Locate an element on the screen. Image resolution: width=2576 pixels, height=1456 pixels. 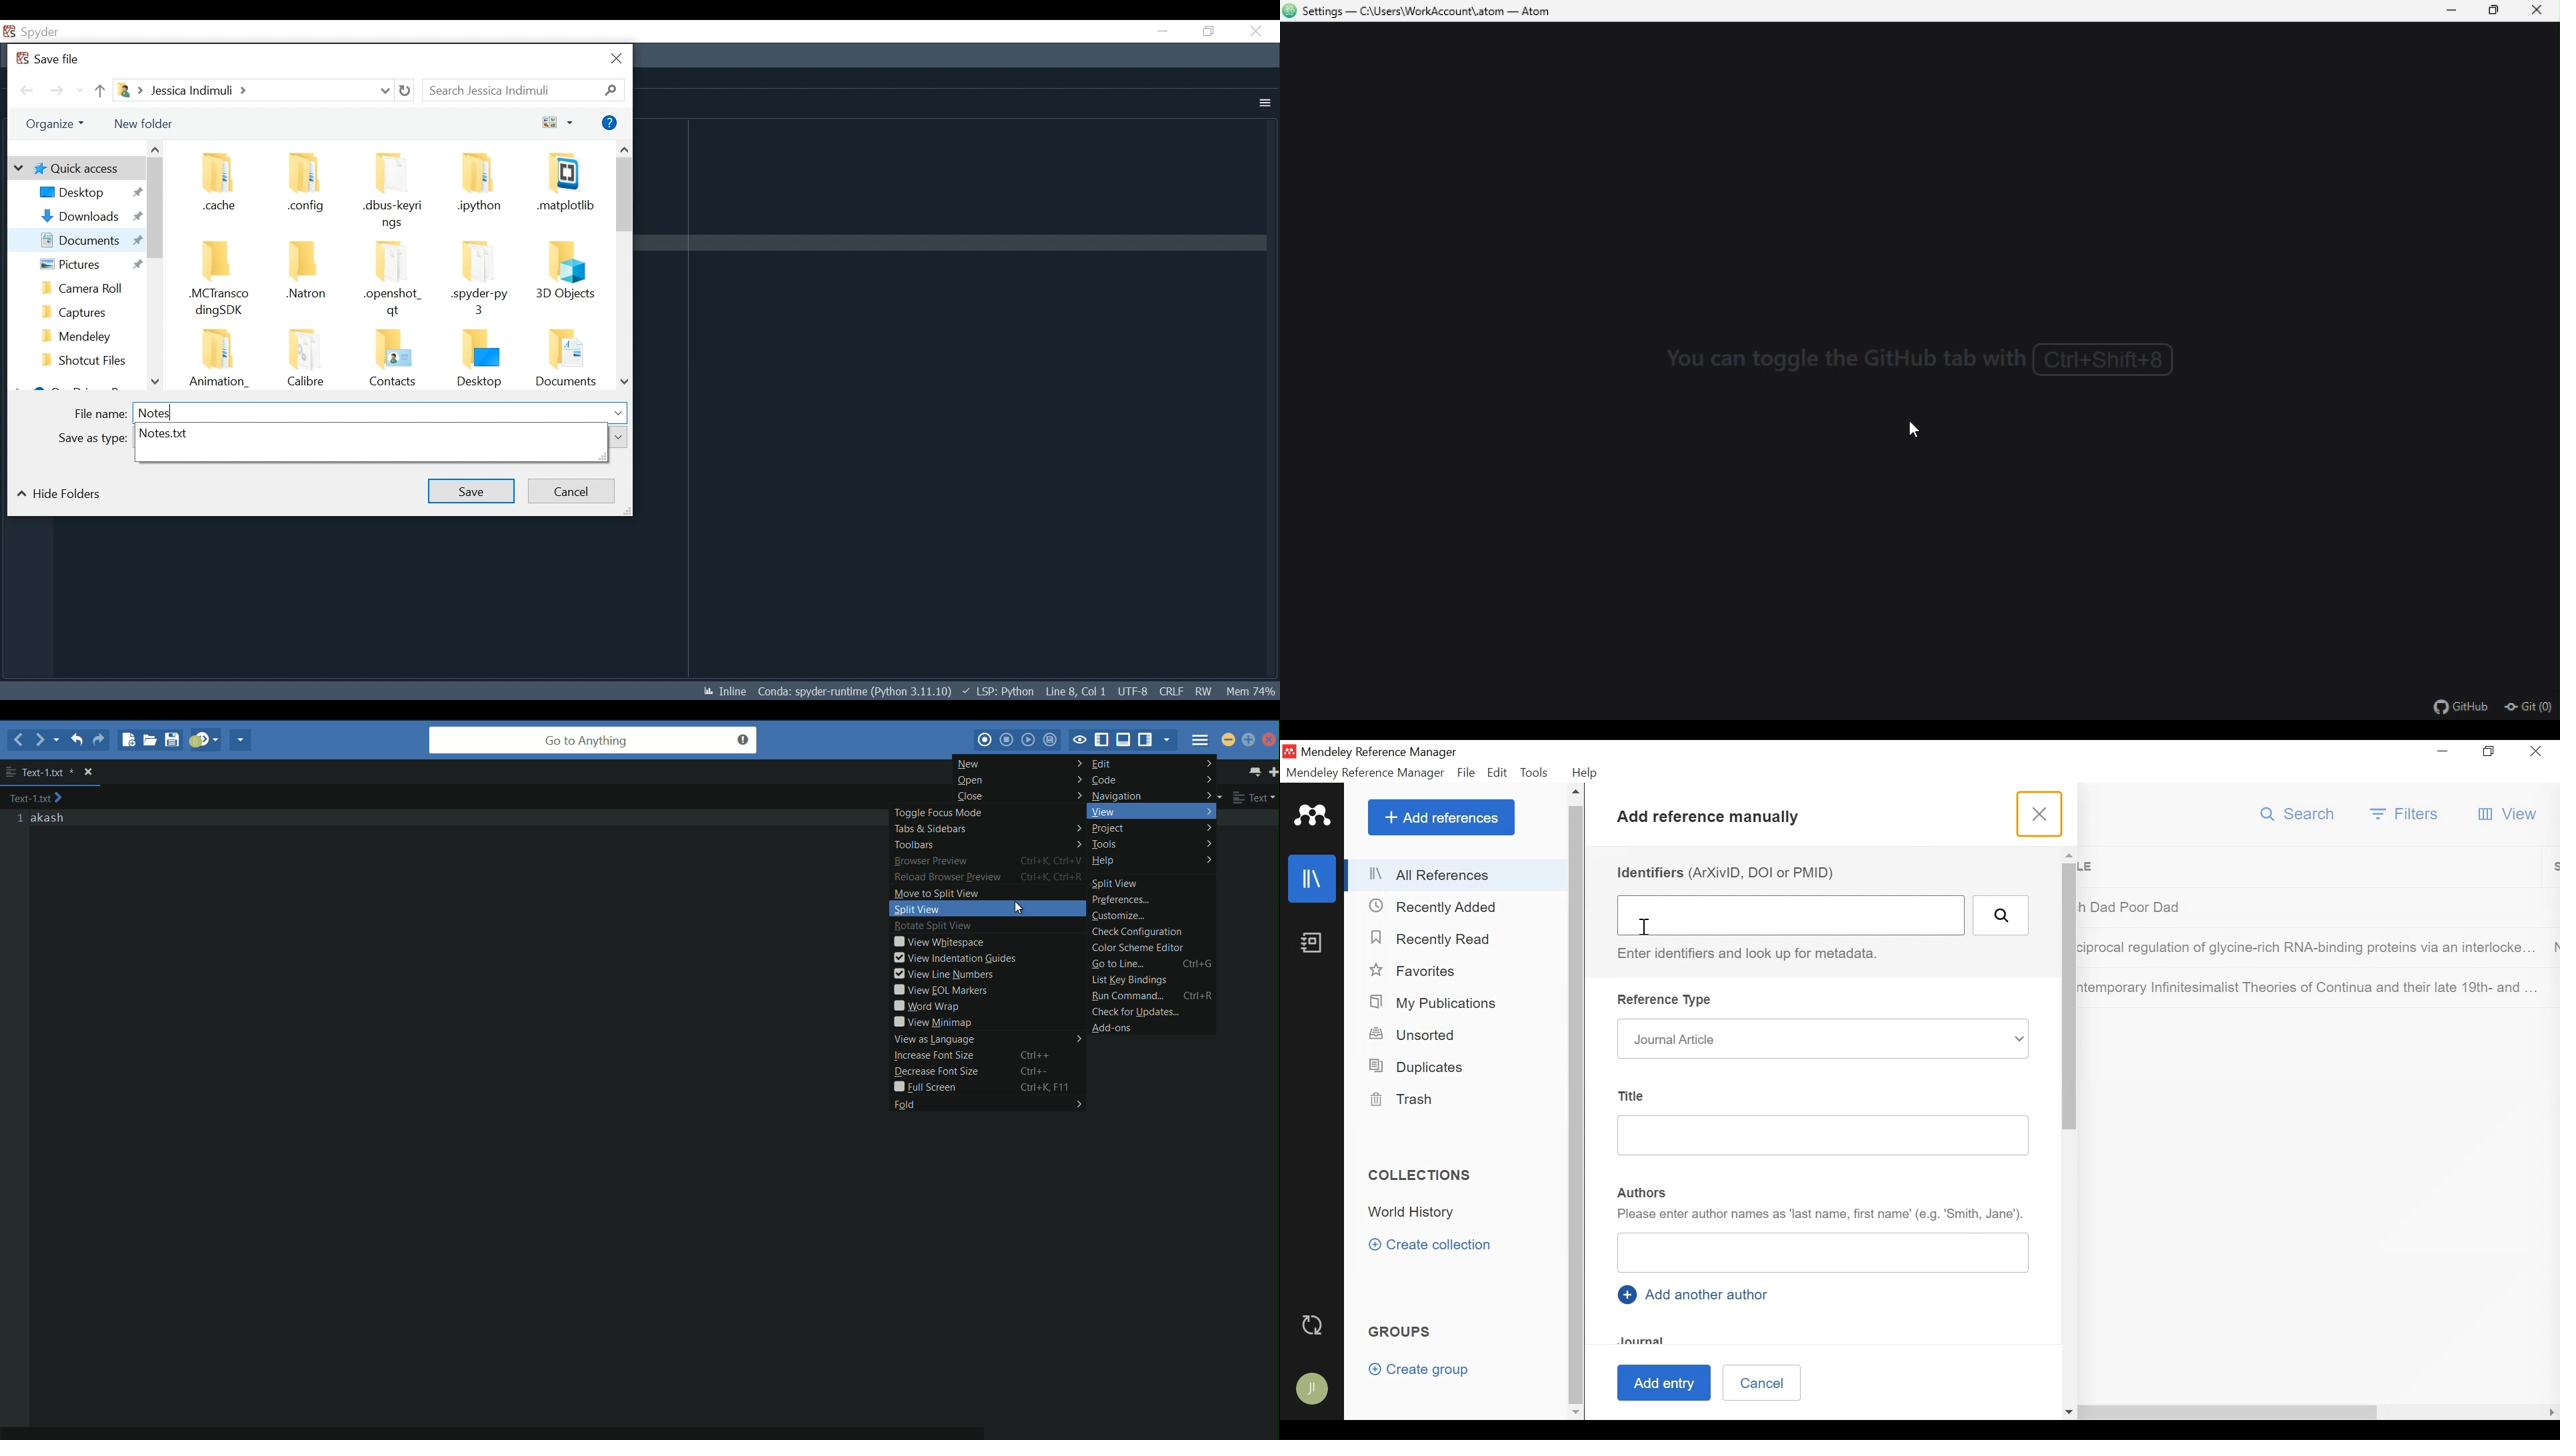
Restore is located at coordinates (2489, 753).